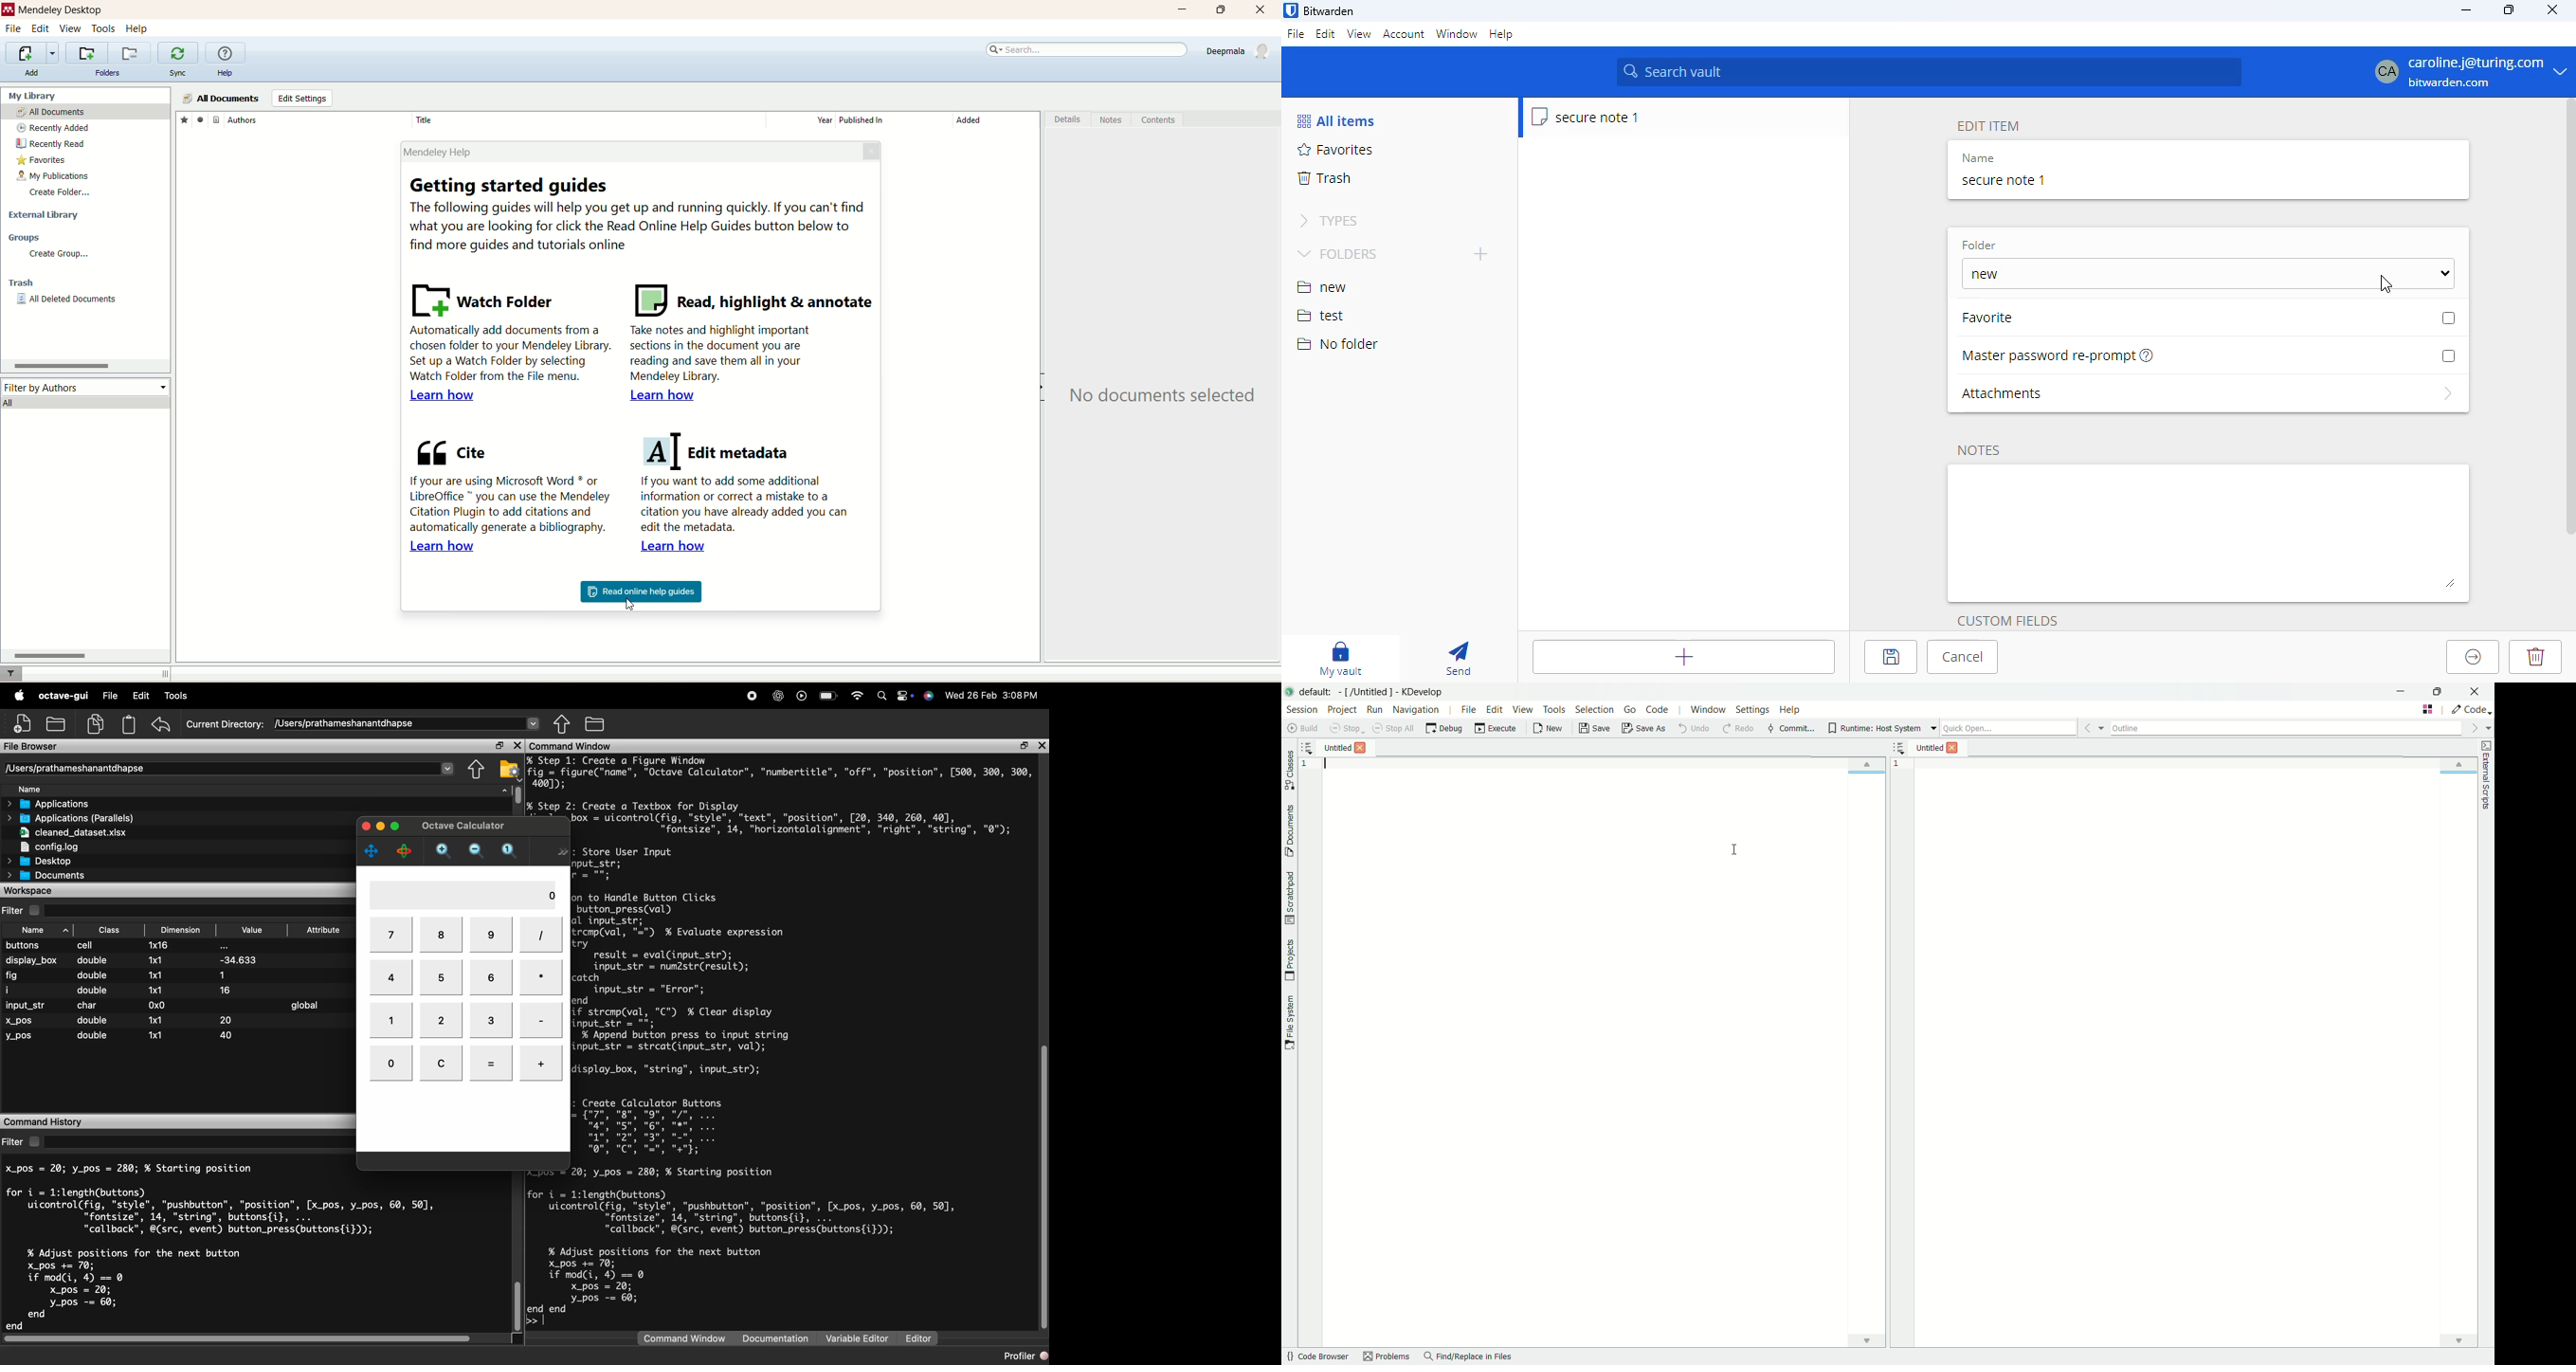  Describe the element at coordinates (92, 975) in the screenshot. I see `double` at that location.